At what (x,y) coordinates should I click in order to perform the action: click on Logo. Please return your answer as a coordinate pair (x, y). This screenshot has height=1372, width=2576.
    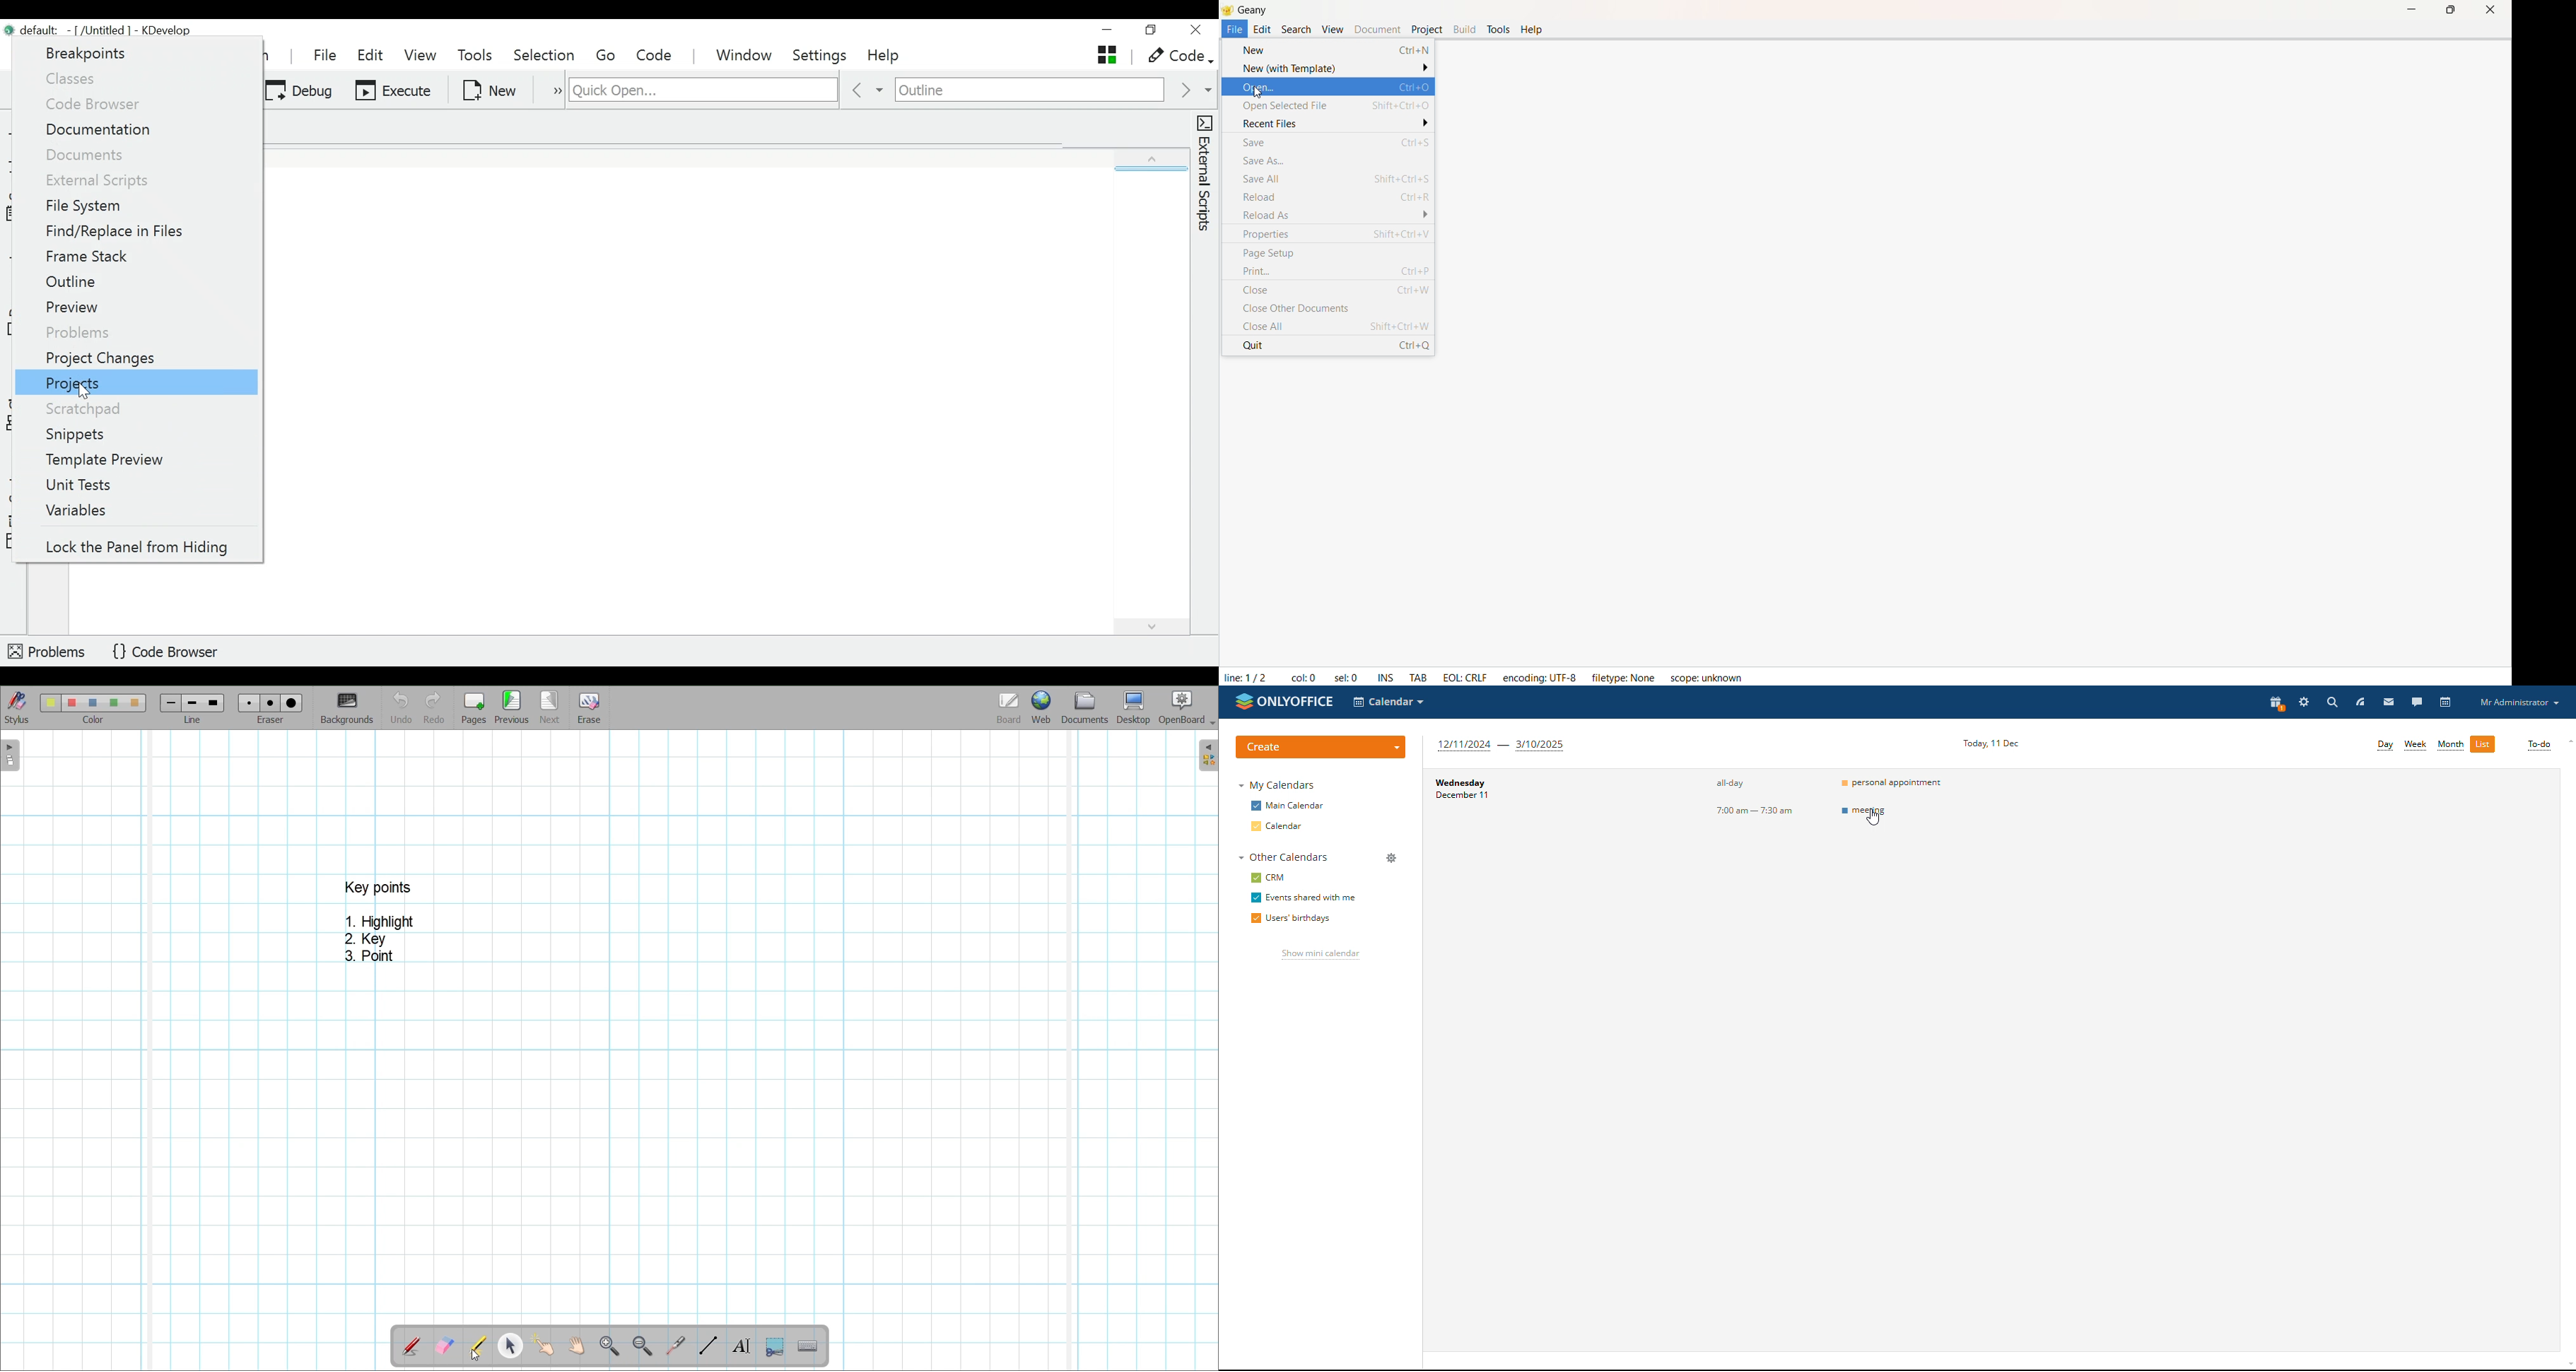
    Looking at the image, I should click on (1227, 11).